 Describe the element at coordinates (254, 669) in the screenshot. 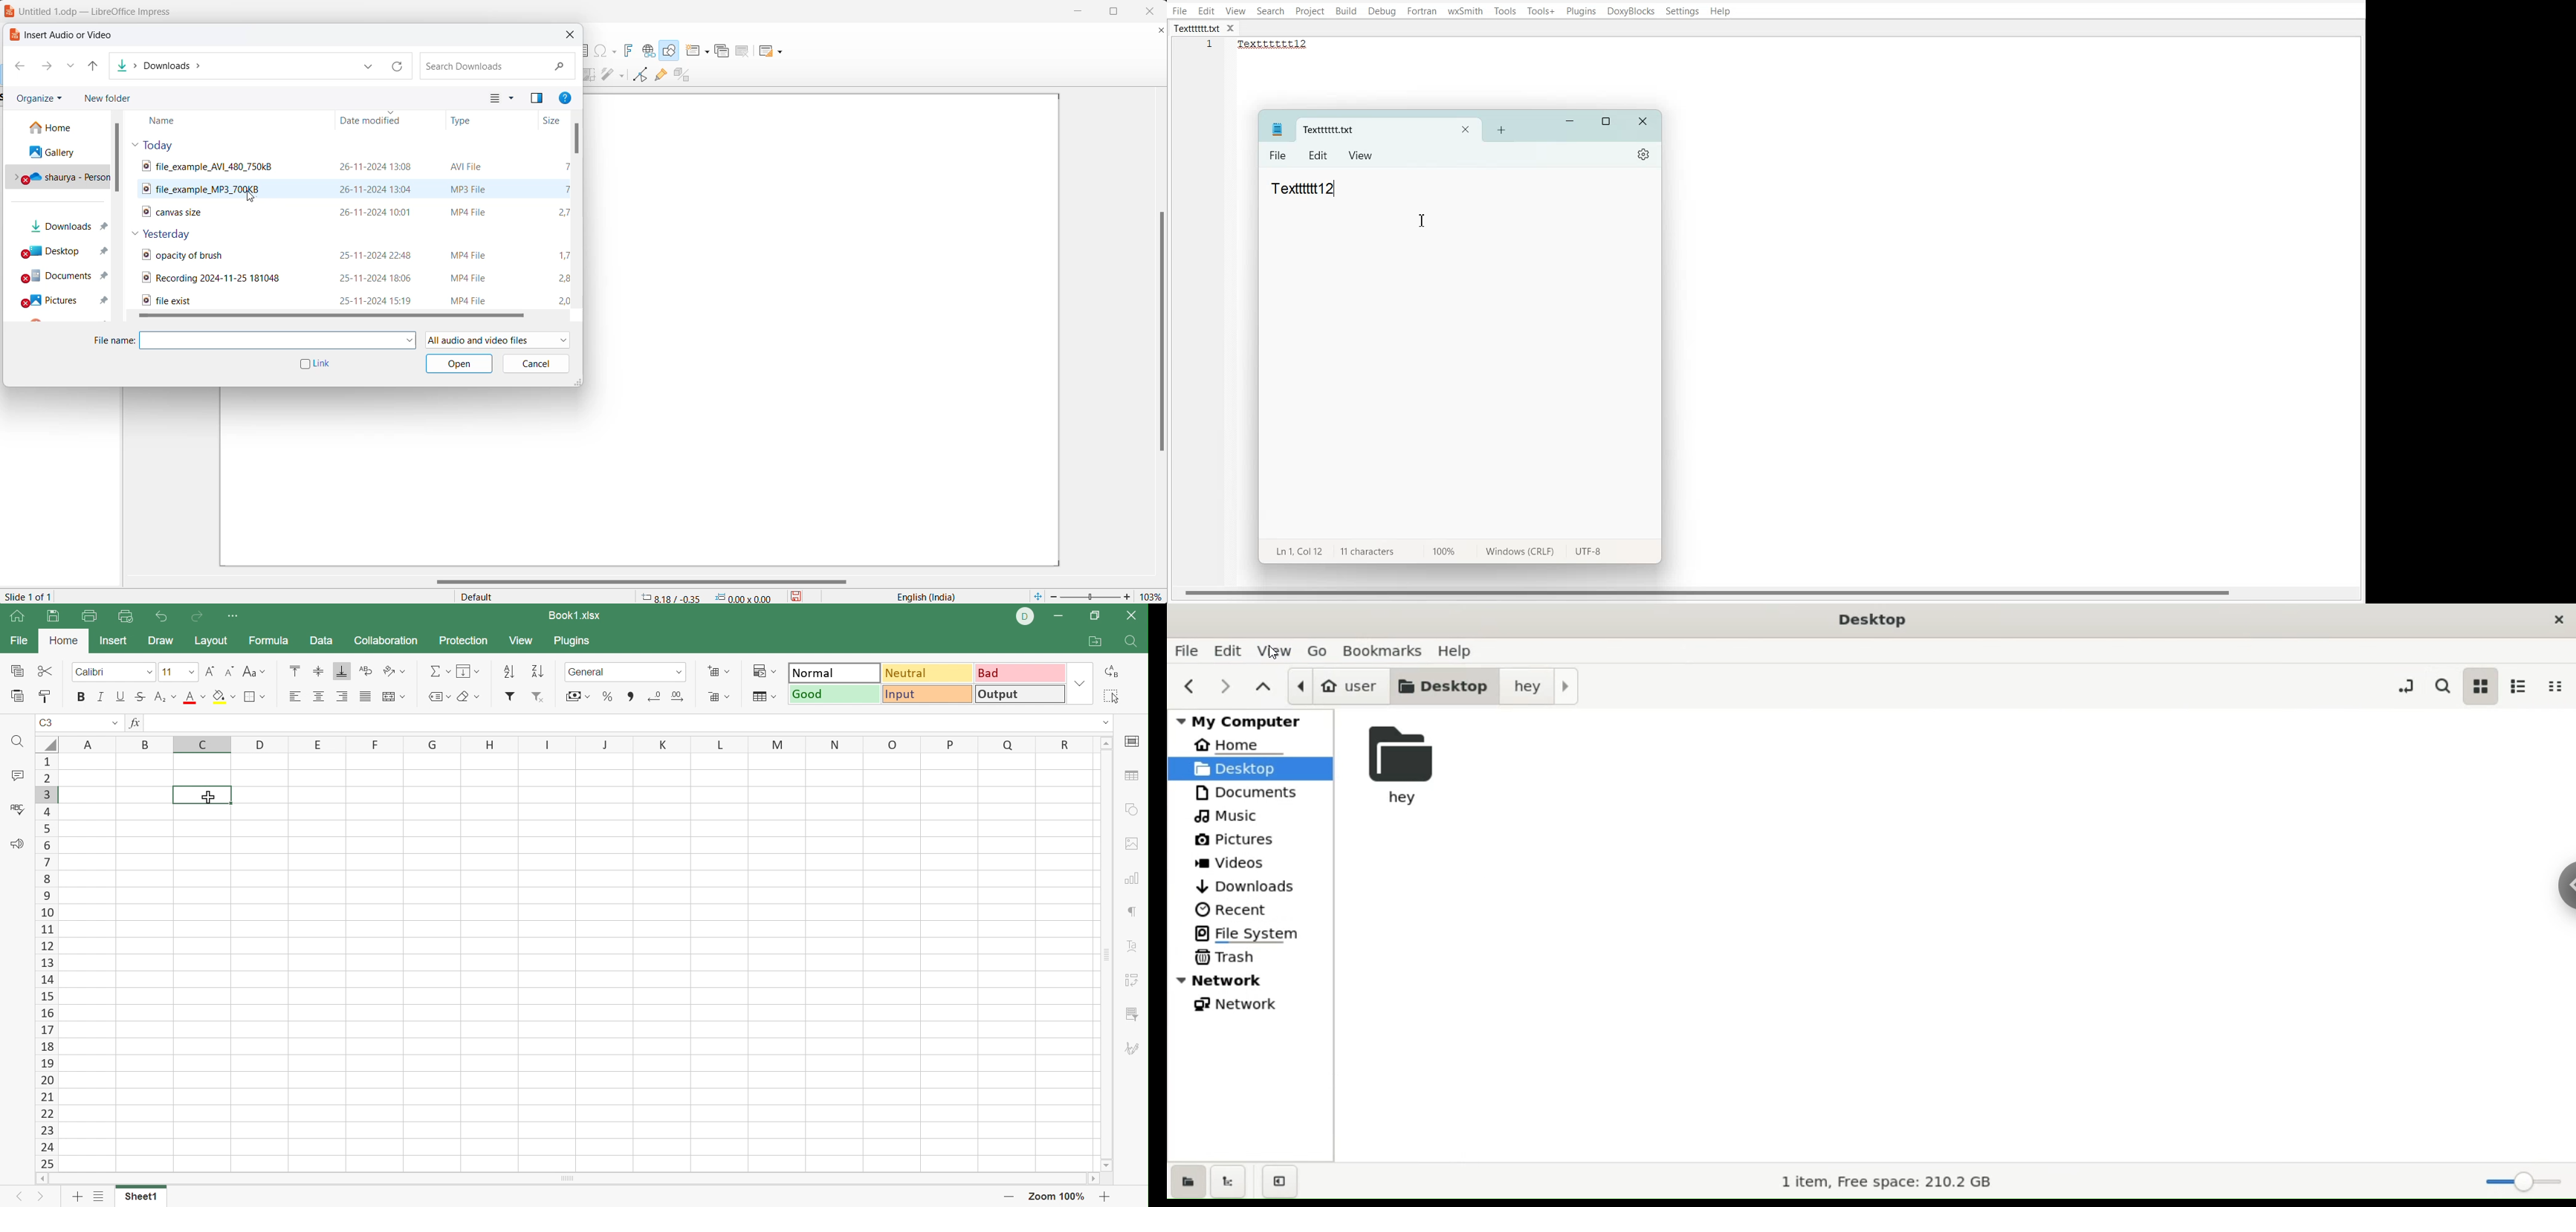

I see `Change case` at that location.